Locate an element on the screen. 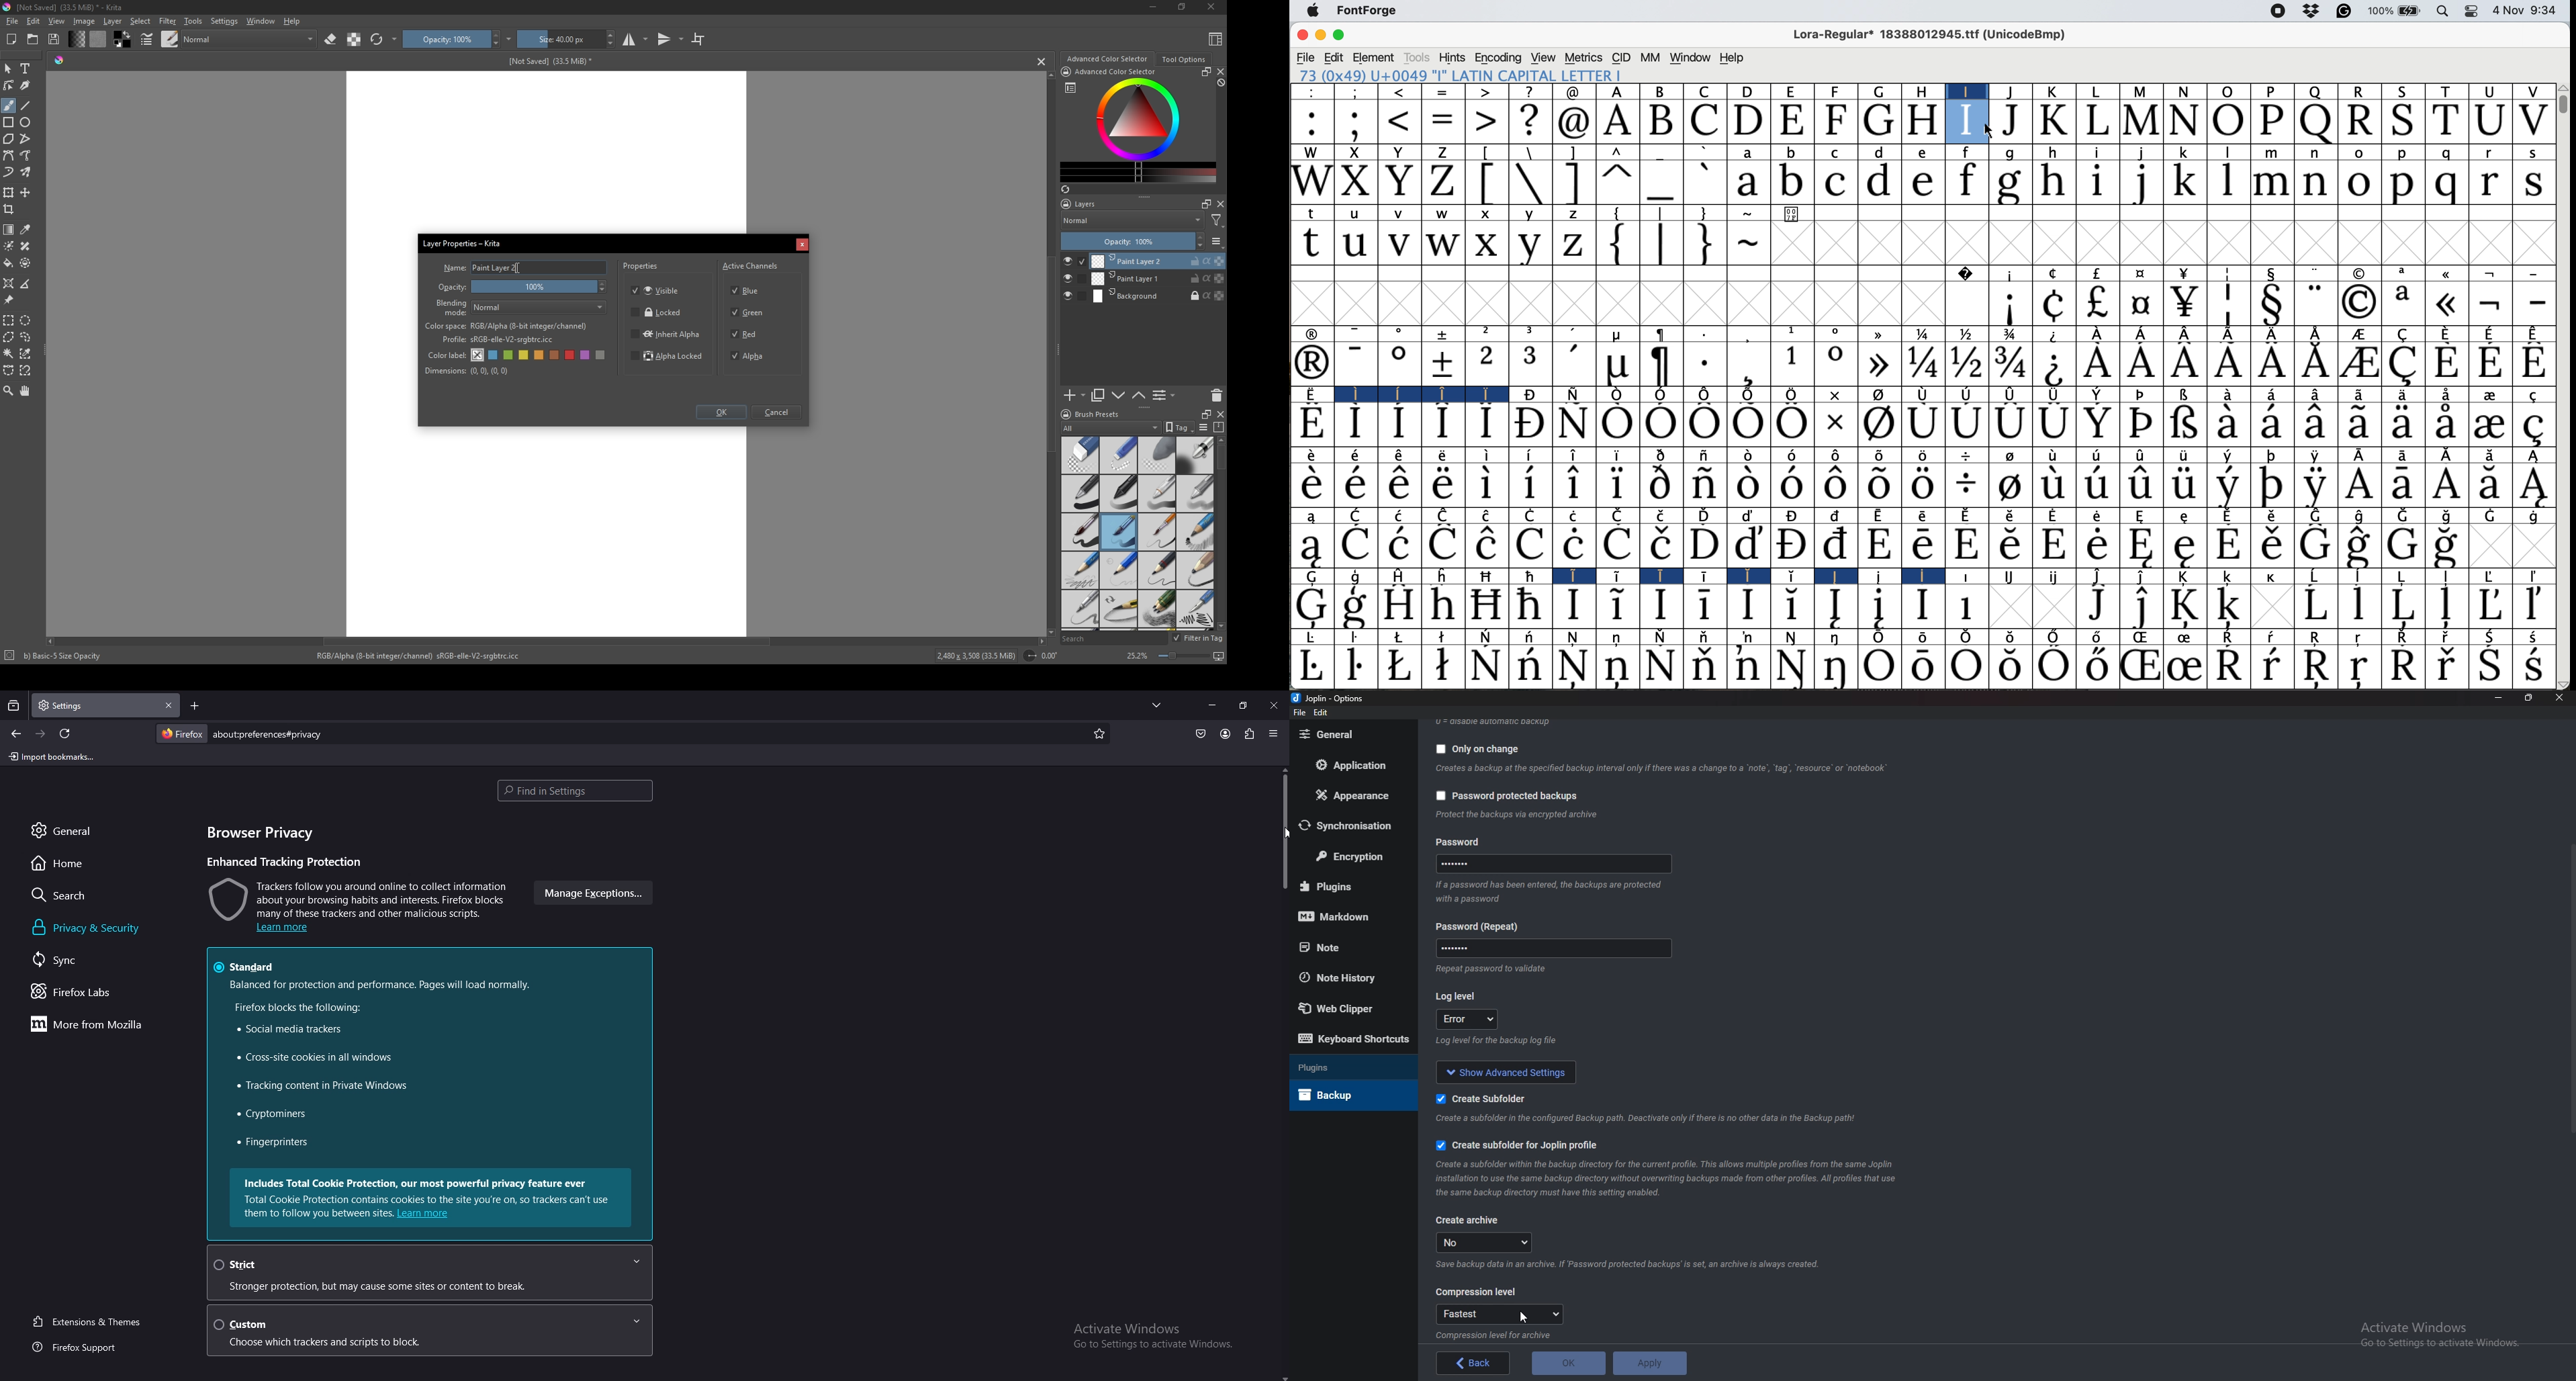 The image size is (2576, 1400). refresh is located at coordinates (376, 40).